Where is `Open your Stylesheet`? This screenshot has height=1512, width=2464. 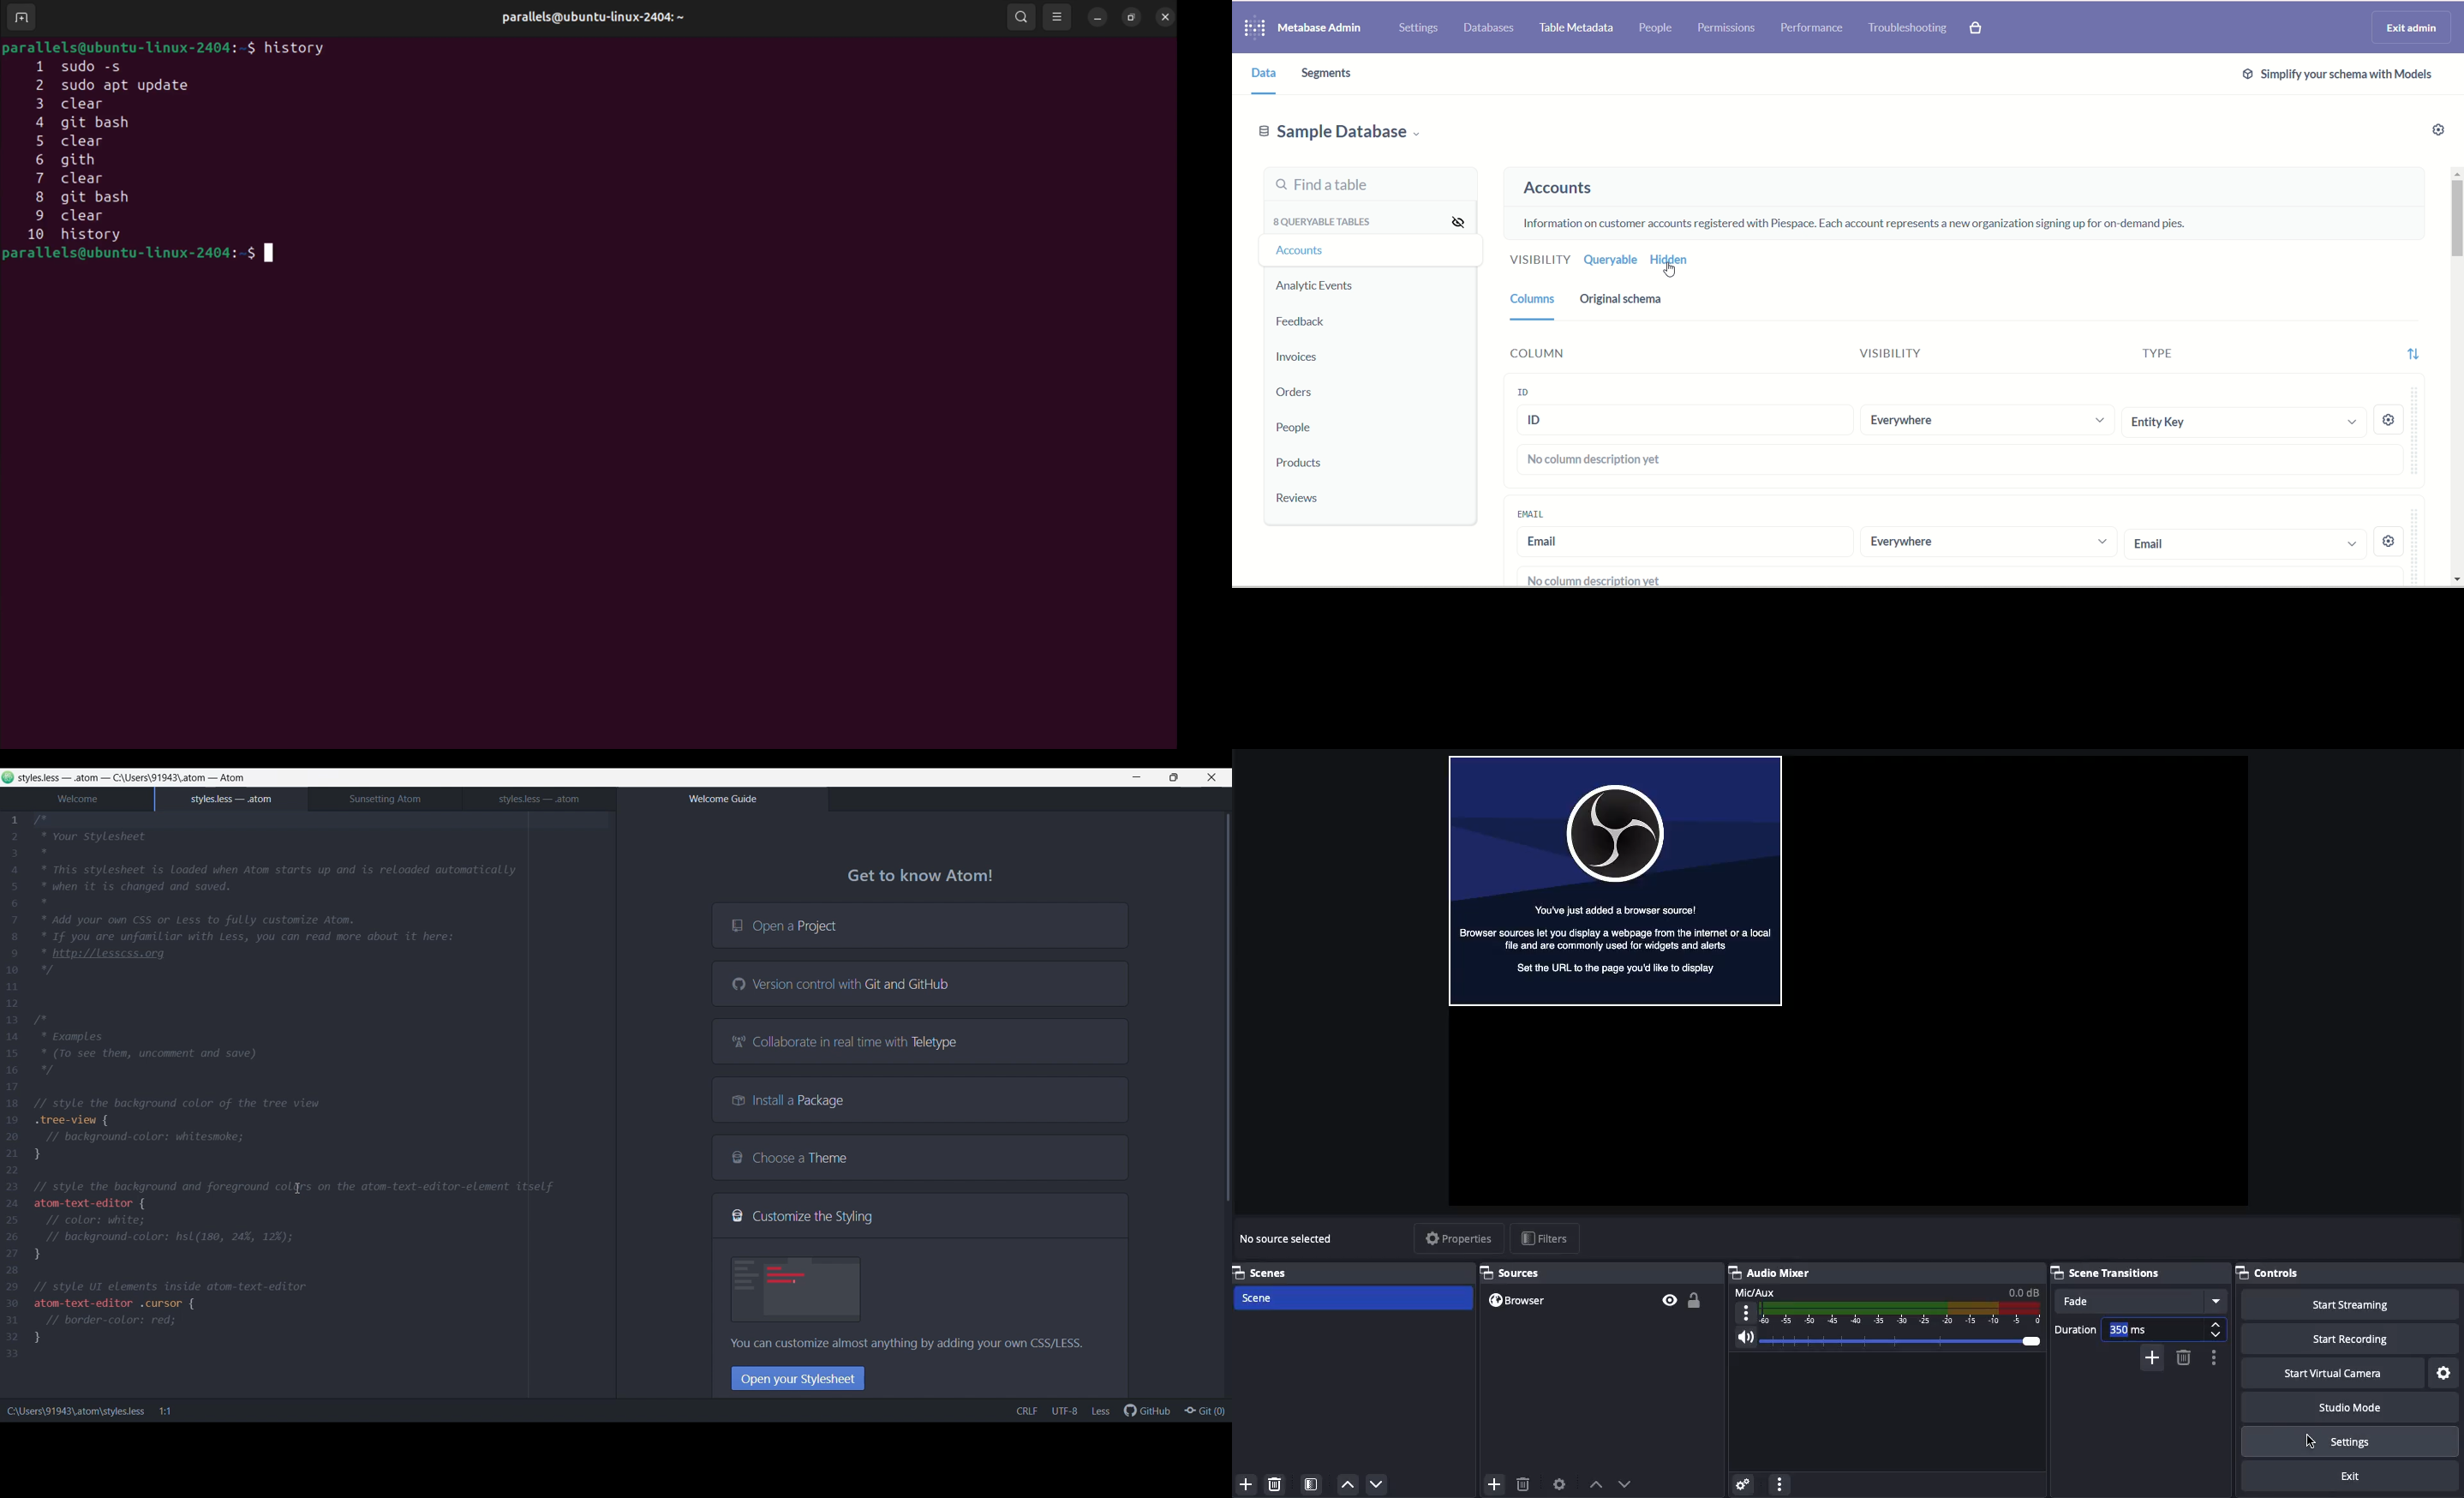 Open your Stylesheet is located at coordinates (798, 1379).